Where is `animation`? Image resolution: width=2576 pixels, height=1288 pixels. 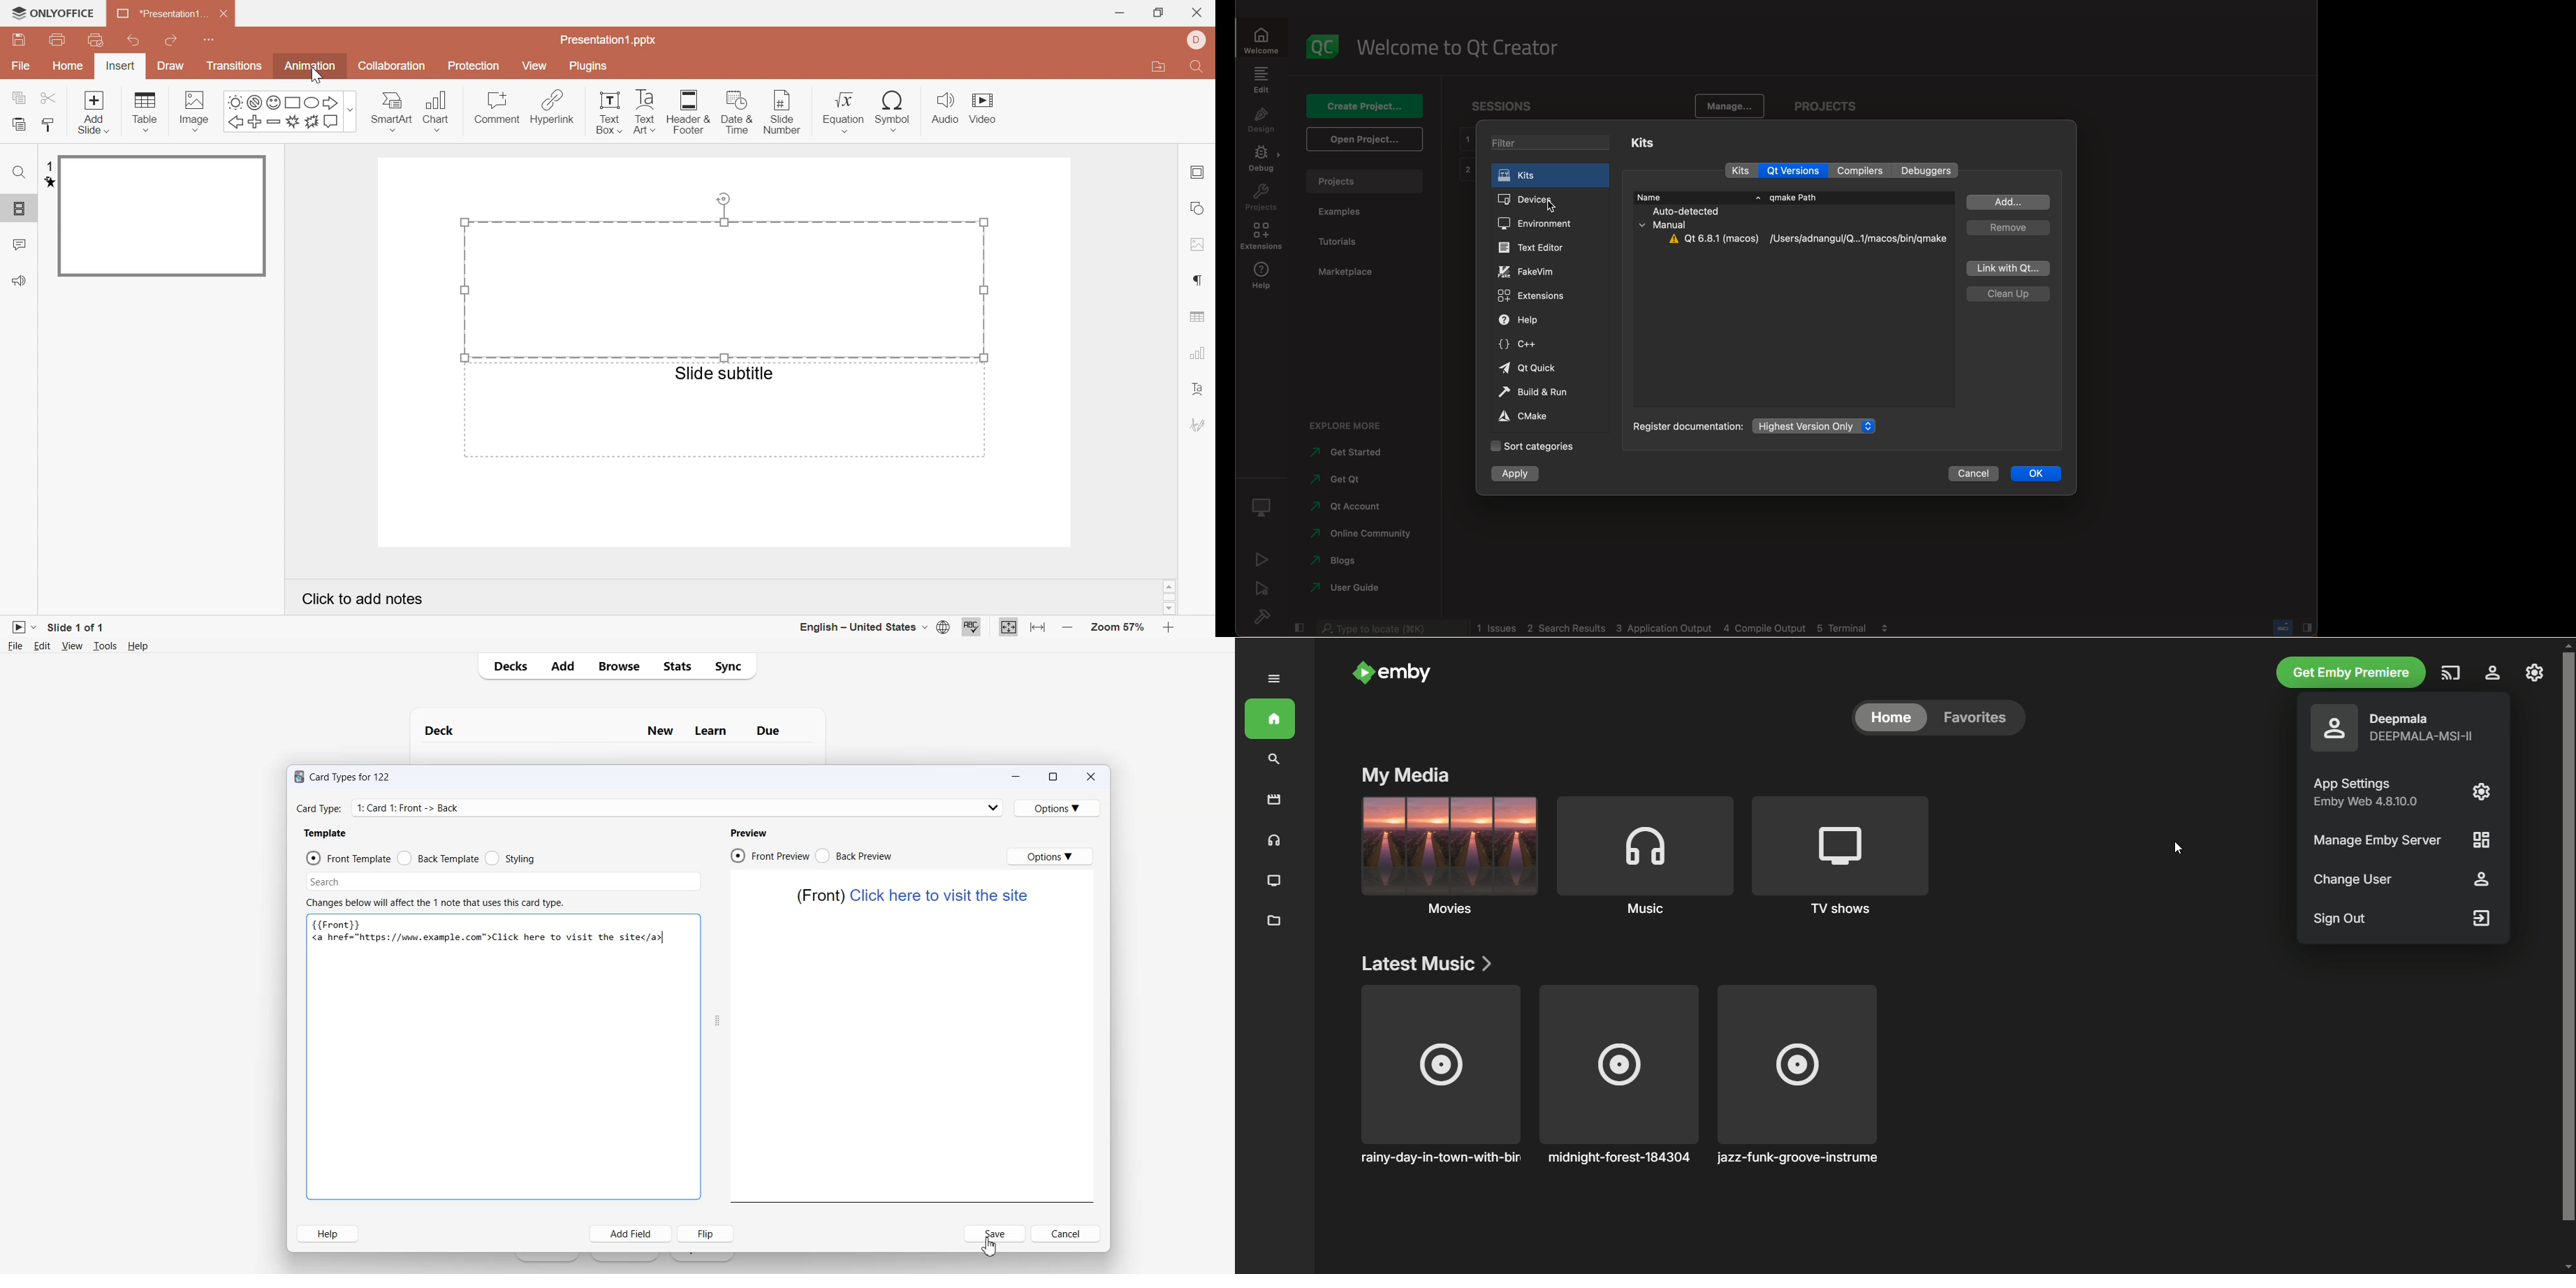 animation is located at coordinates (310, 65).